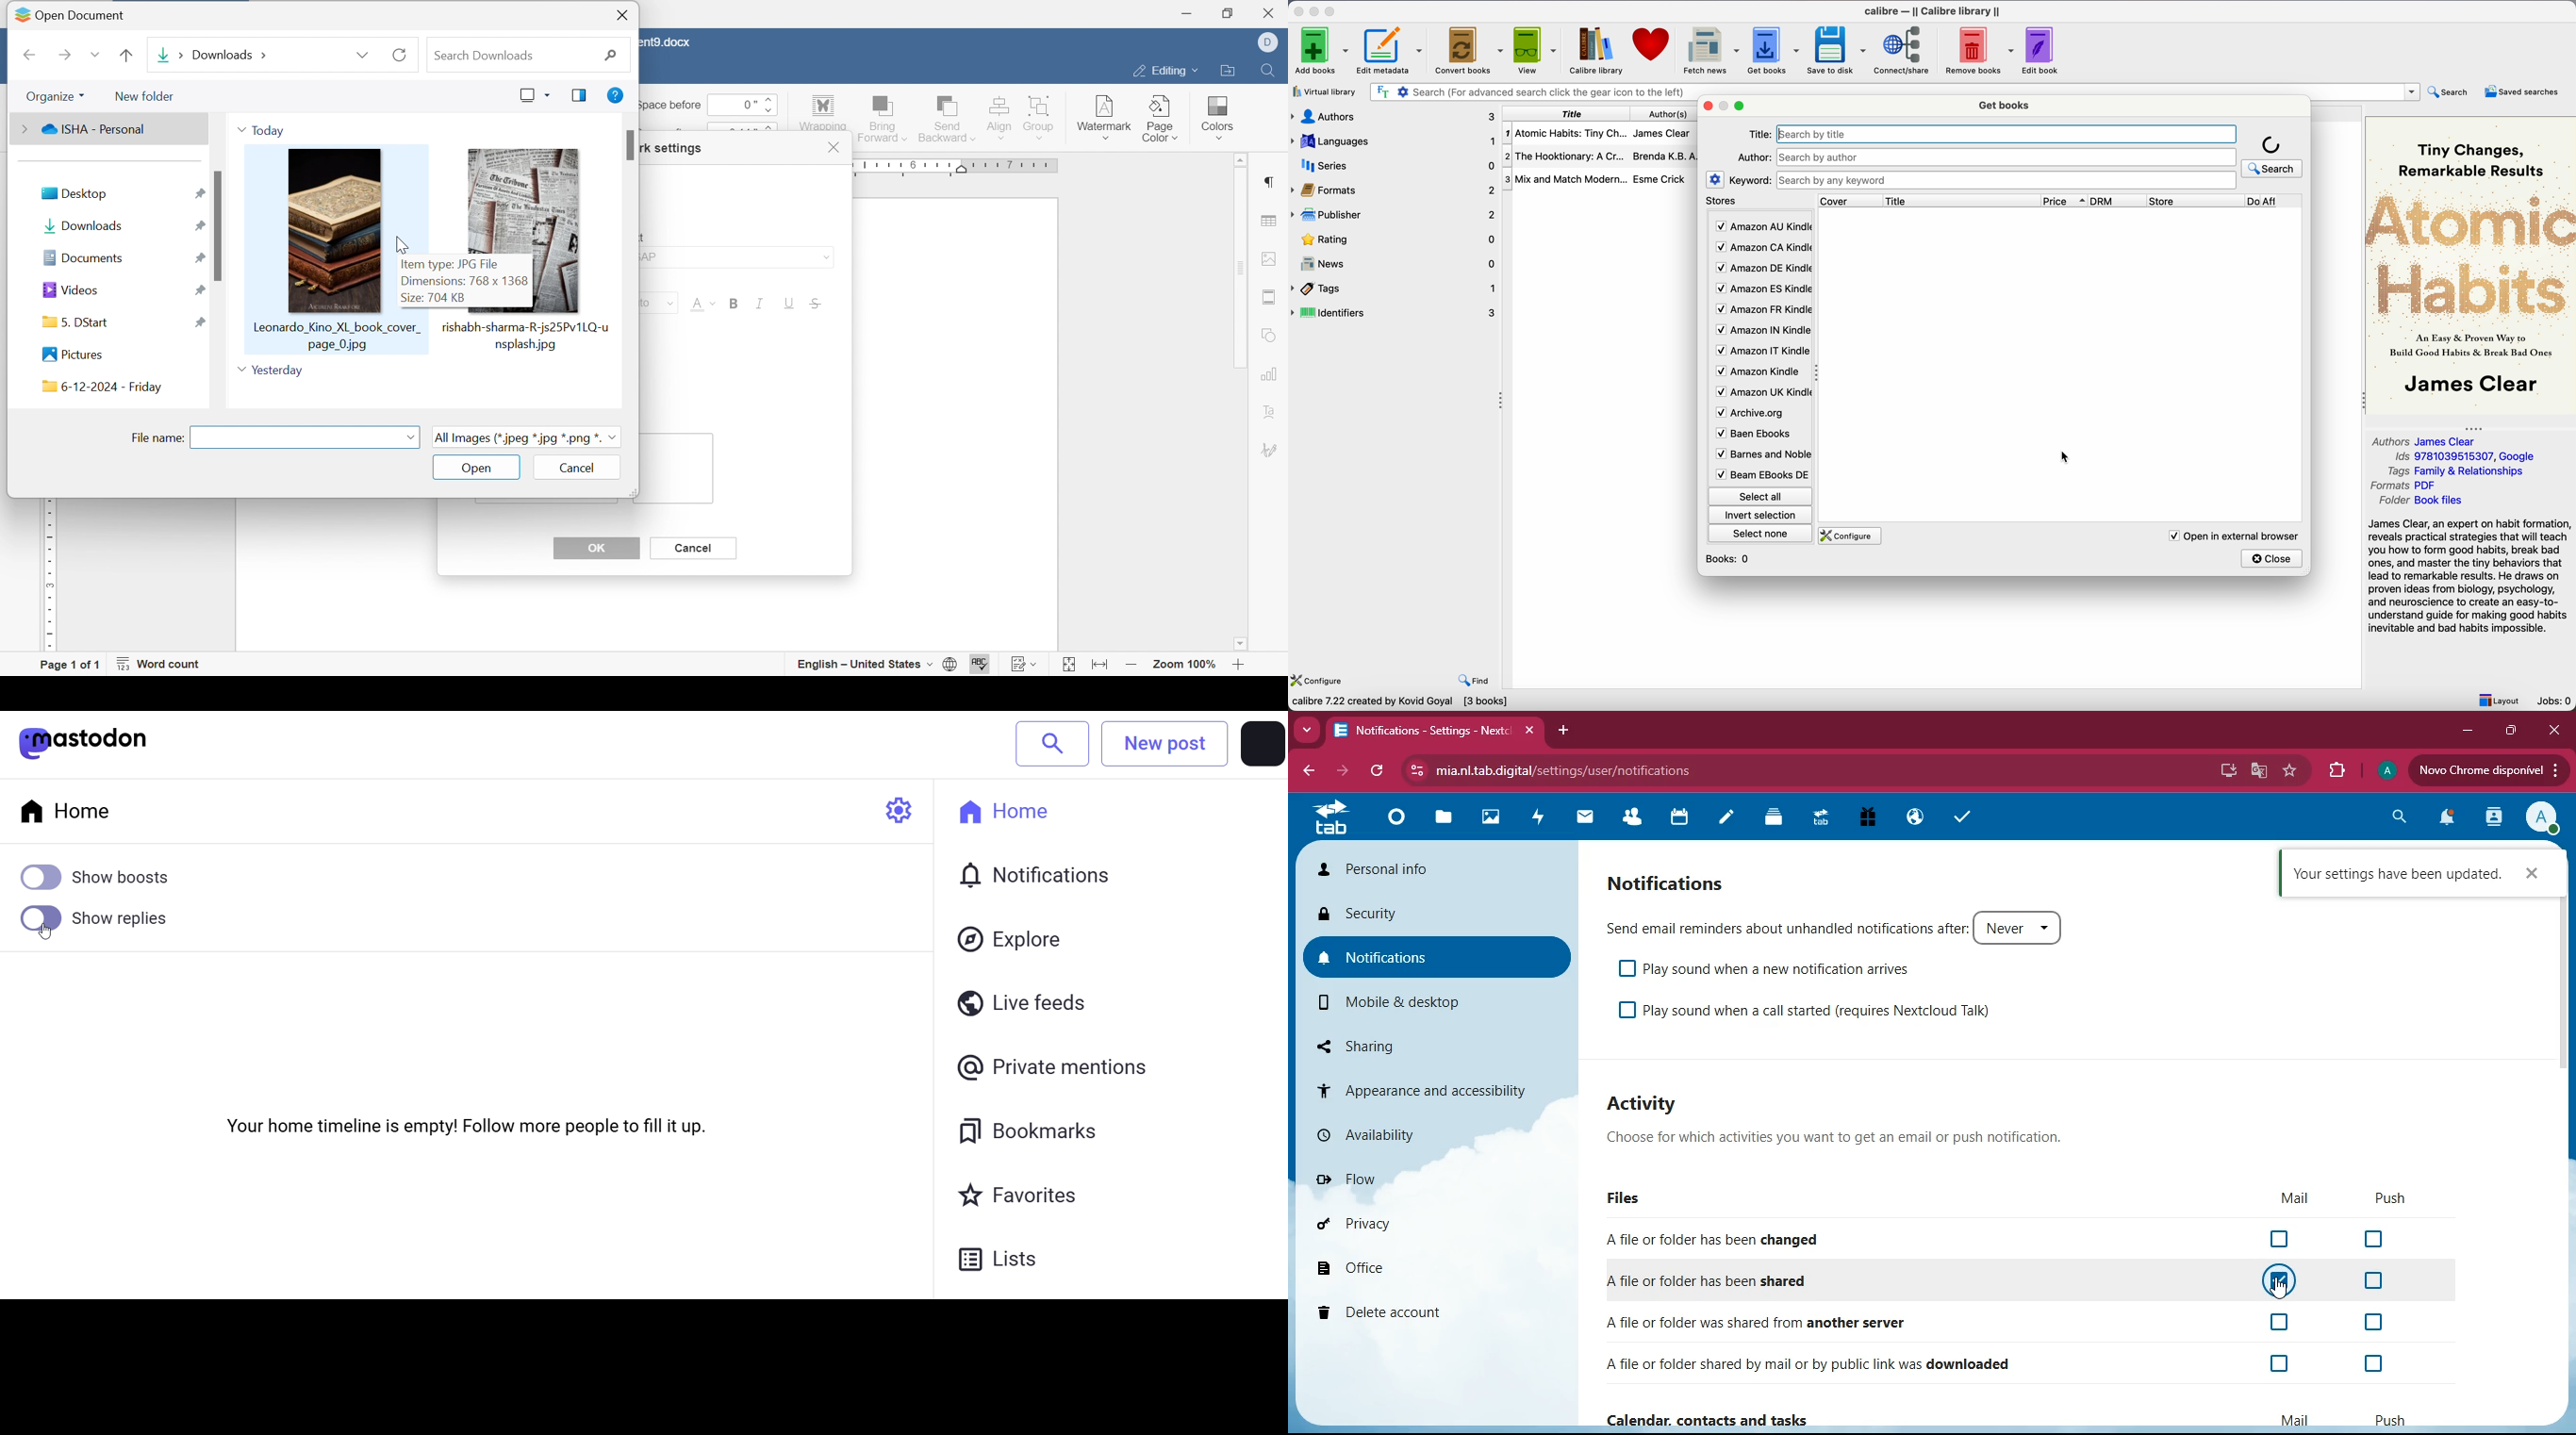 Image resolution: width=2576 pixels, height=1456 pixels. What do you see at coordinates (1961, 820) in the screenshot?
I see `tasks` at bounding box center [1961, 820].